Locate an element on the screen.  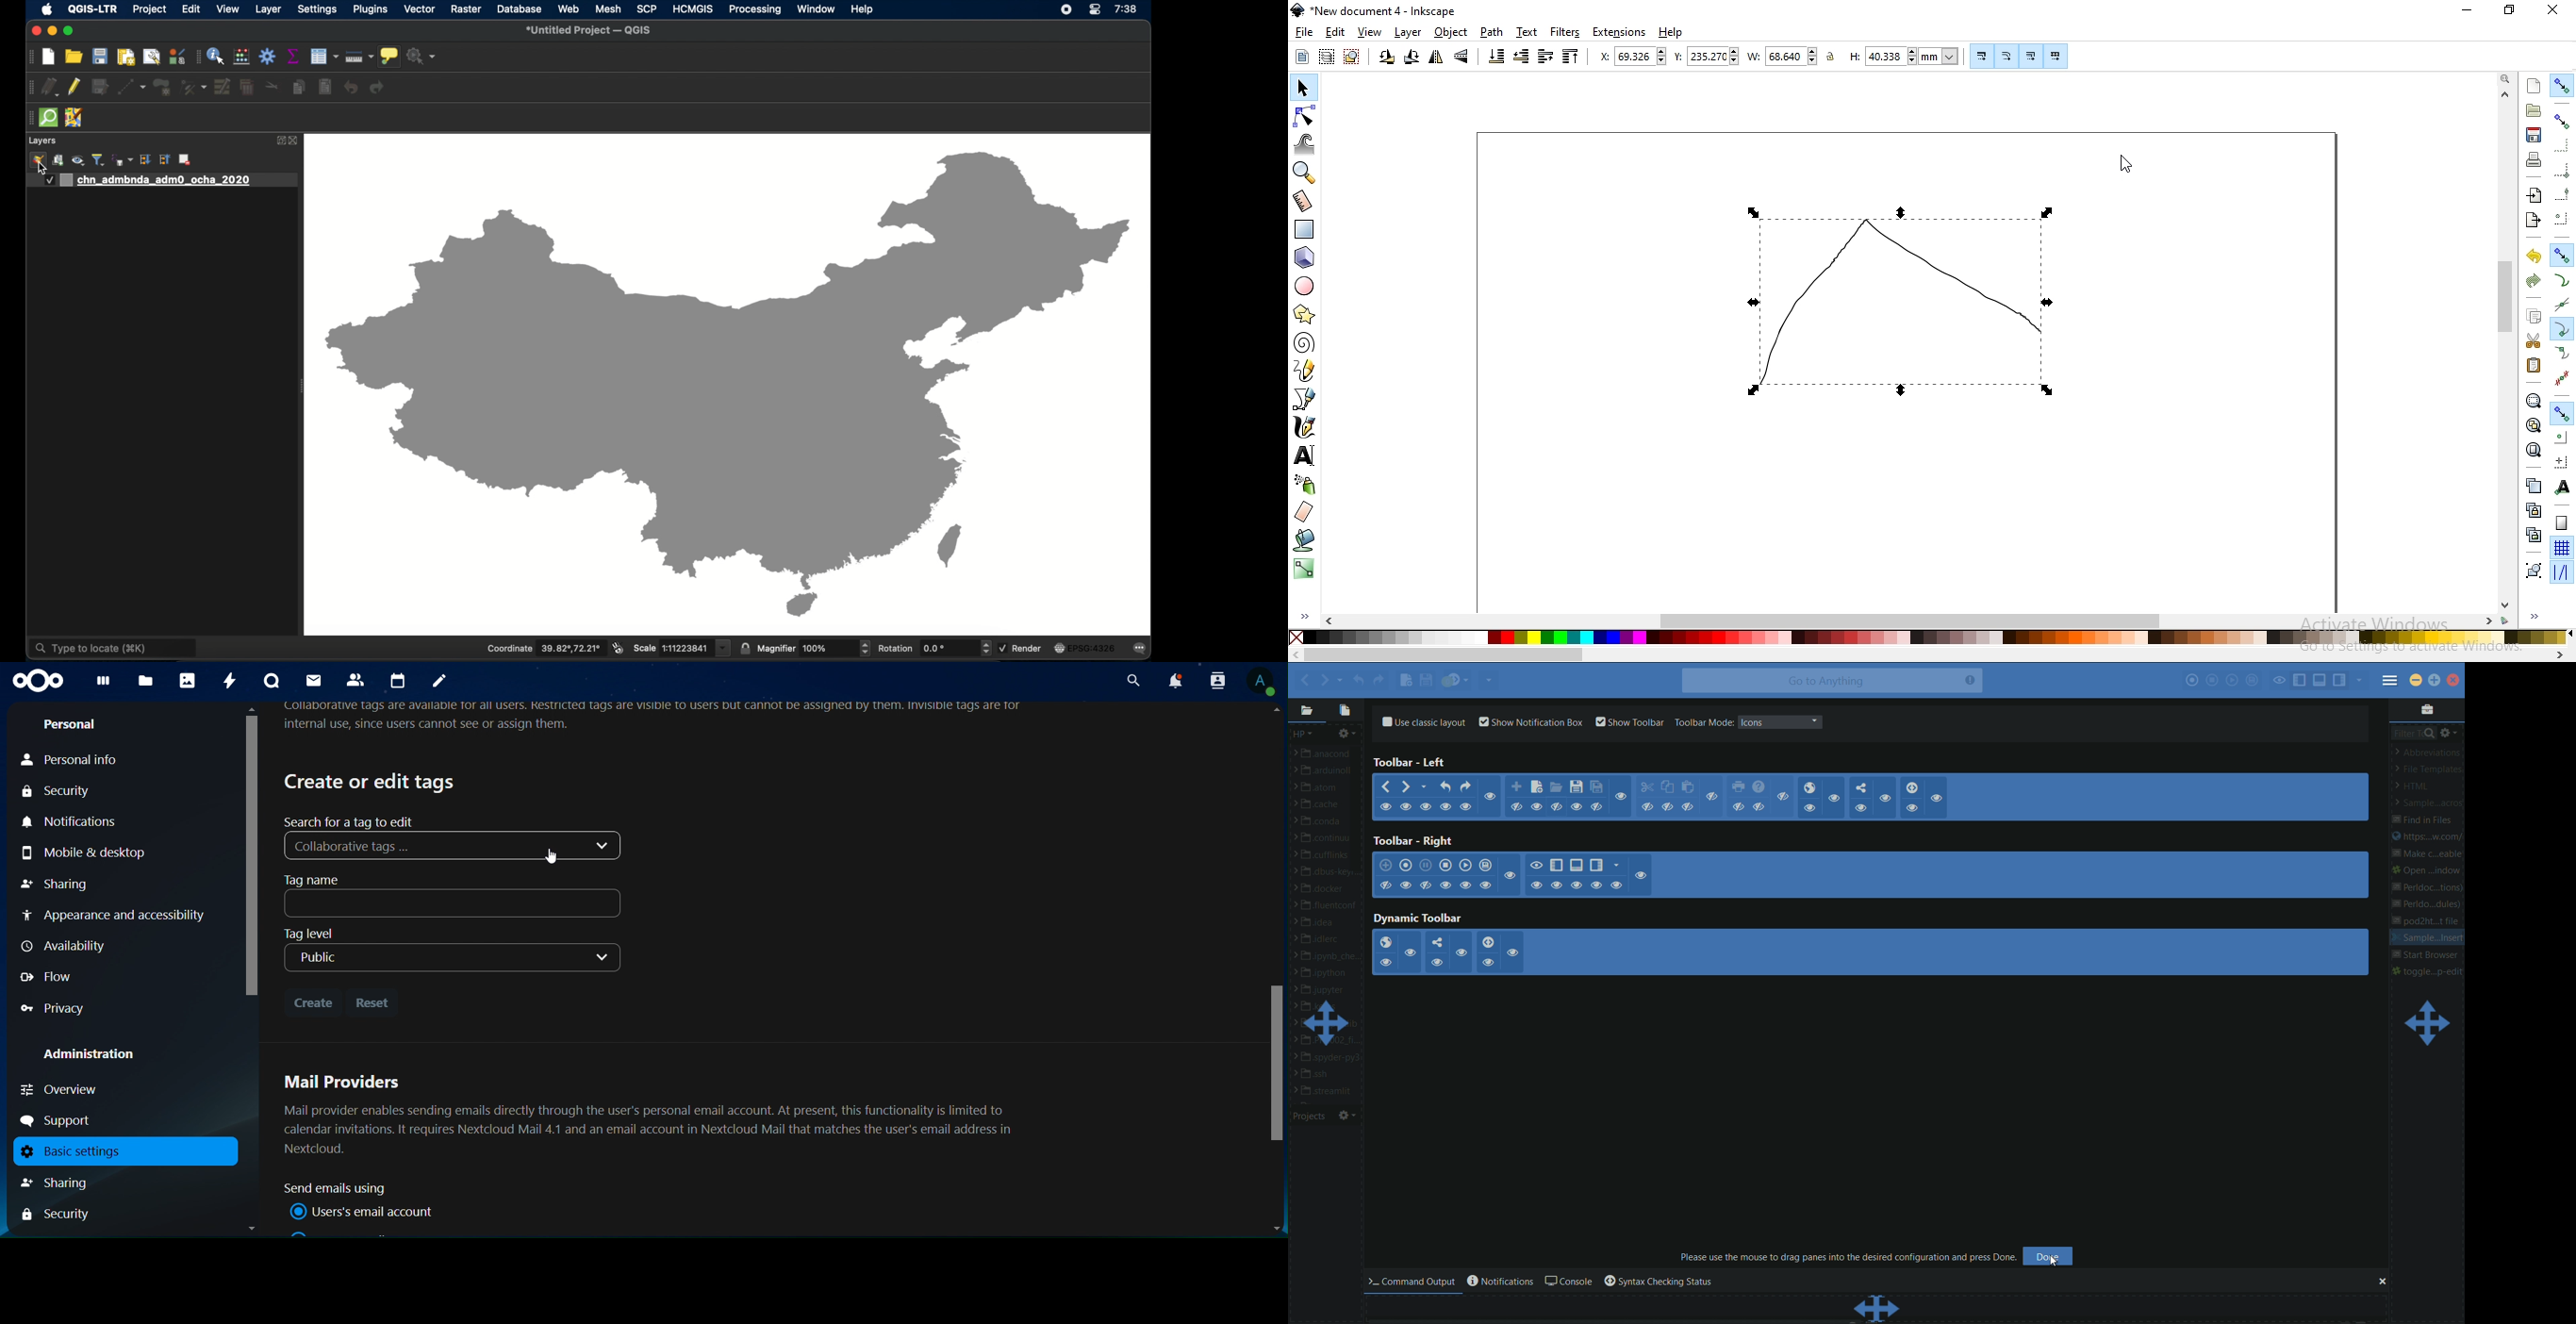
Security is located at coordinates (56, 1216).